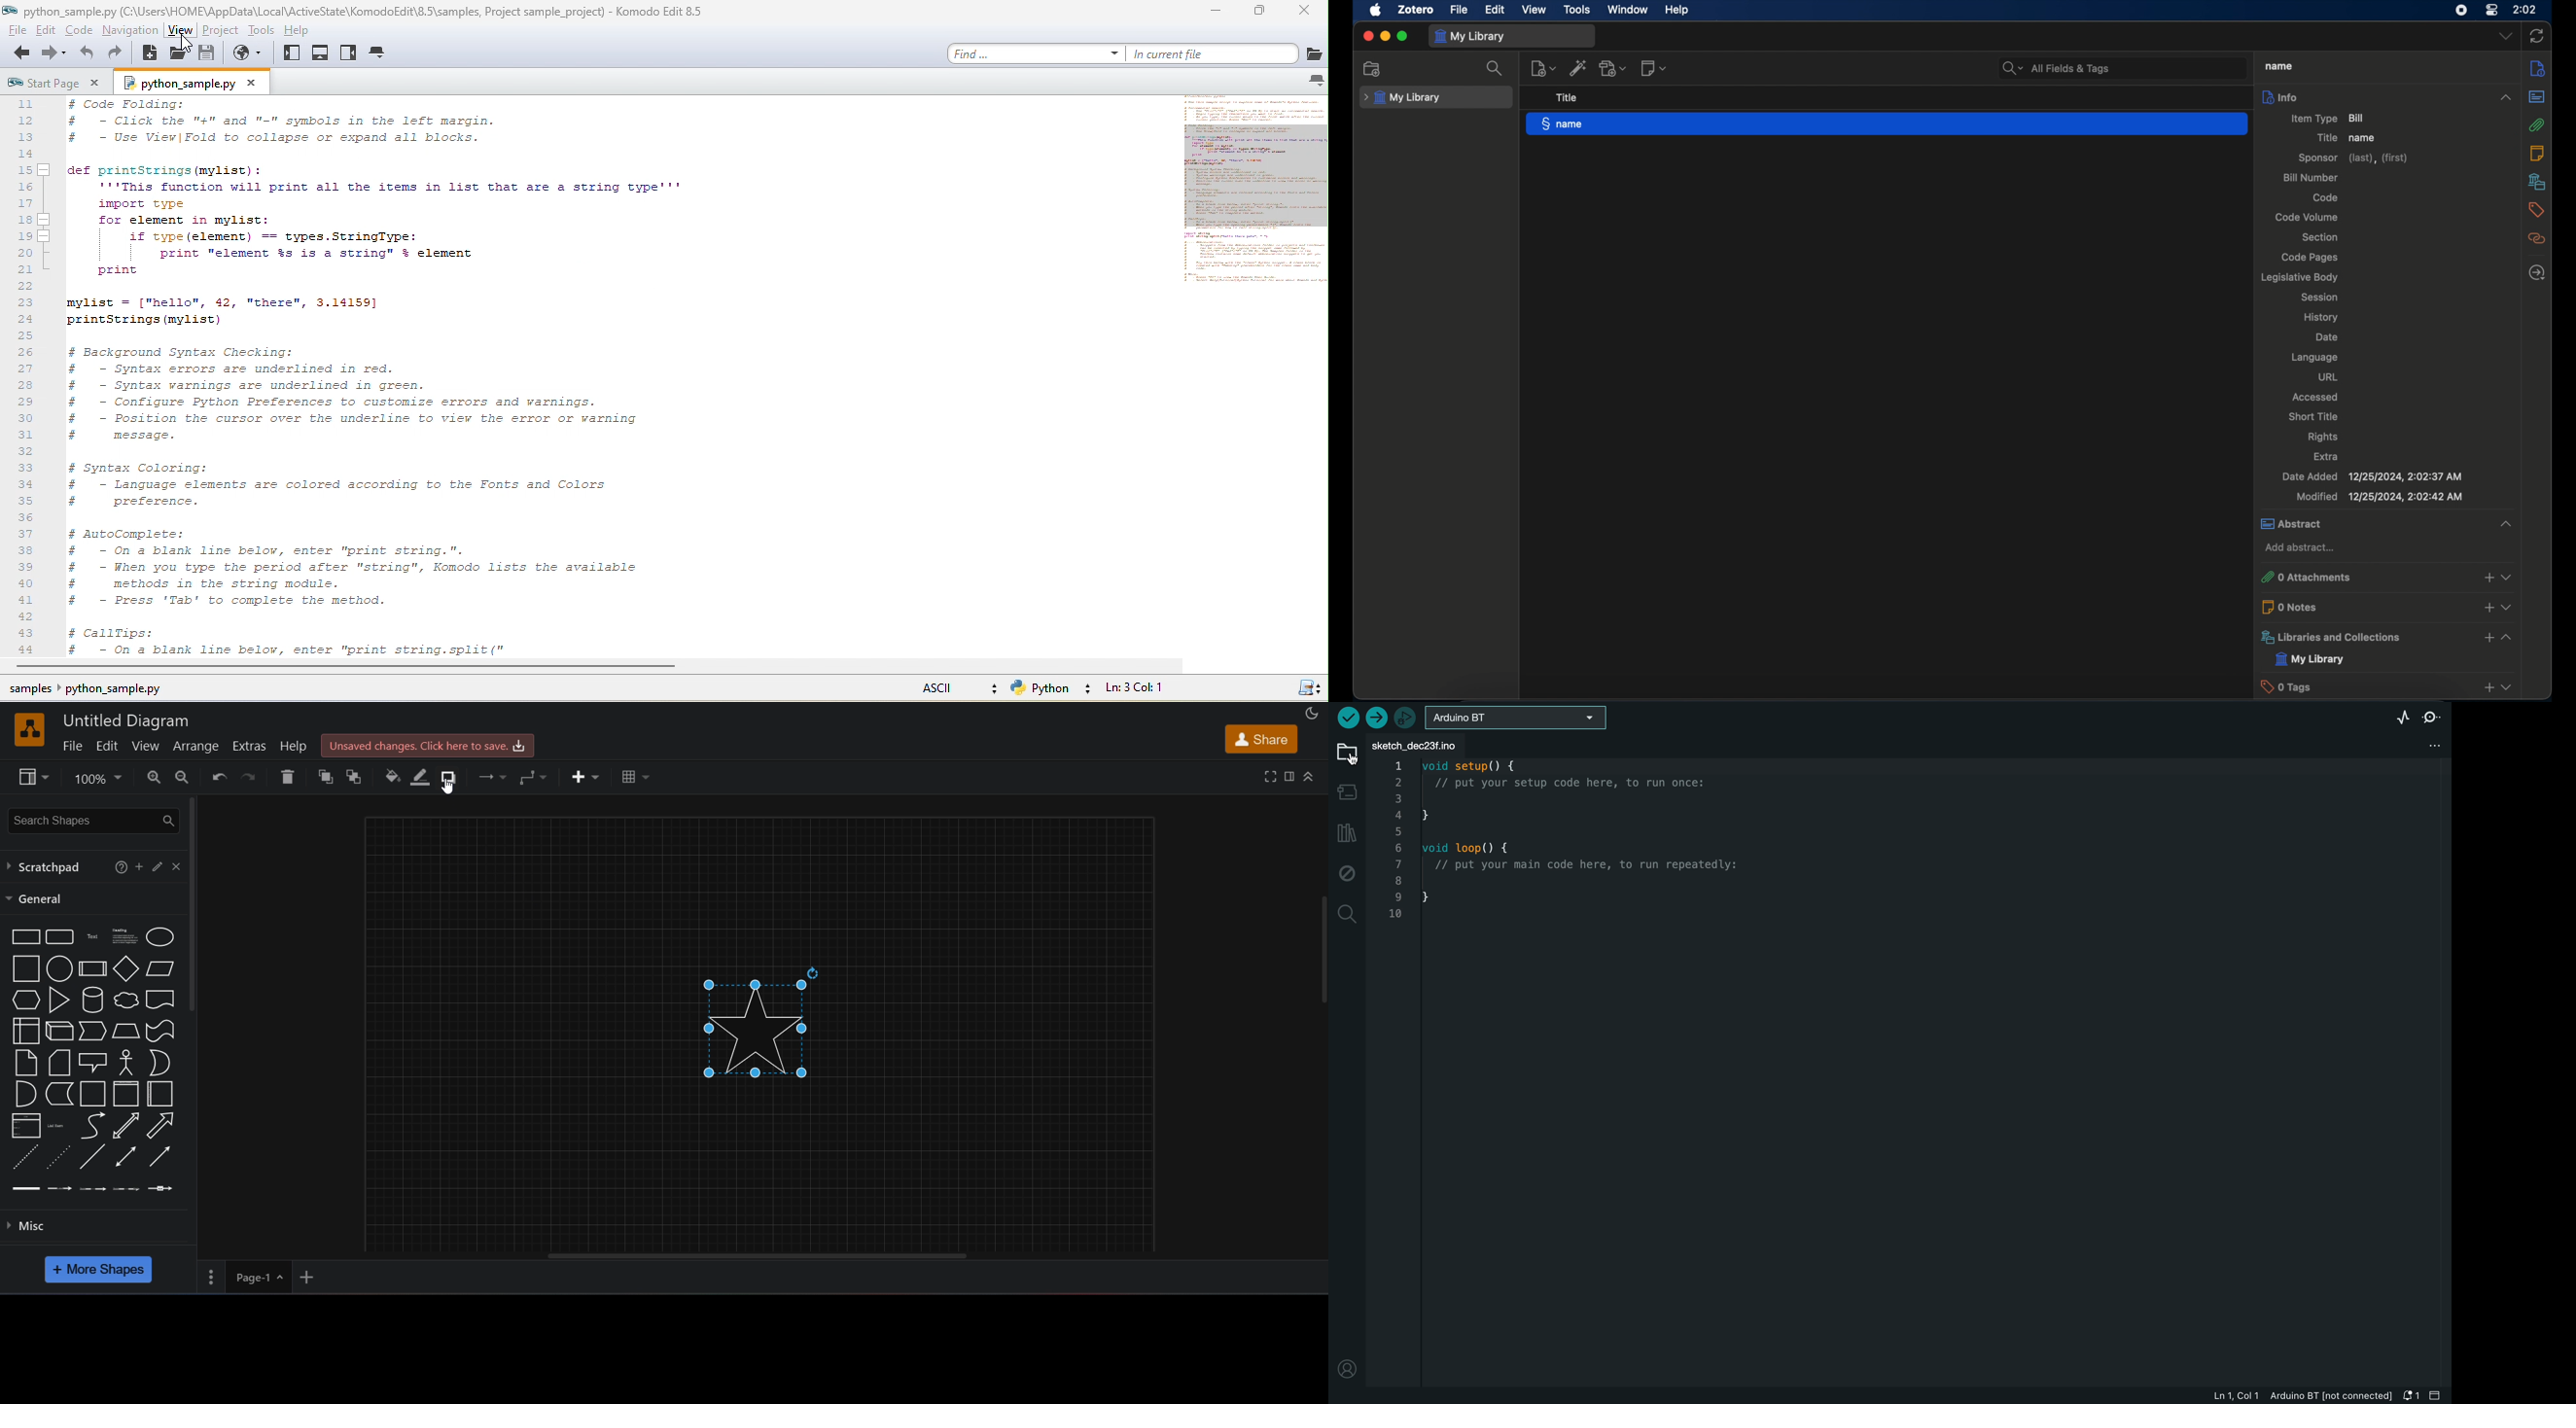 The image size is (2576, 1428). Describe the element at coordinates (2315, 358) in the screenshot. I see `language` at that location.